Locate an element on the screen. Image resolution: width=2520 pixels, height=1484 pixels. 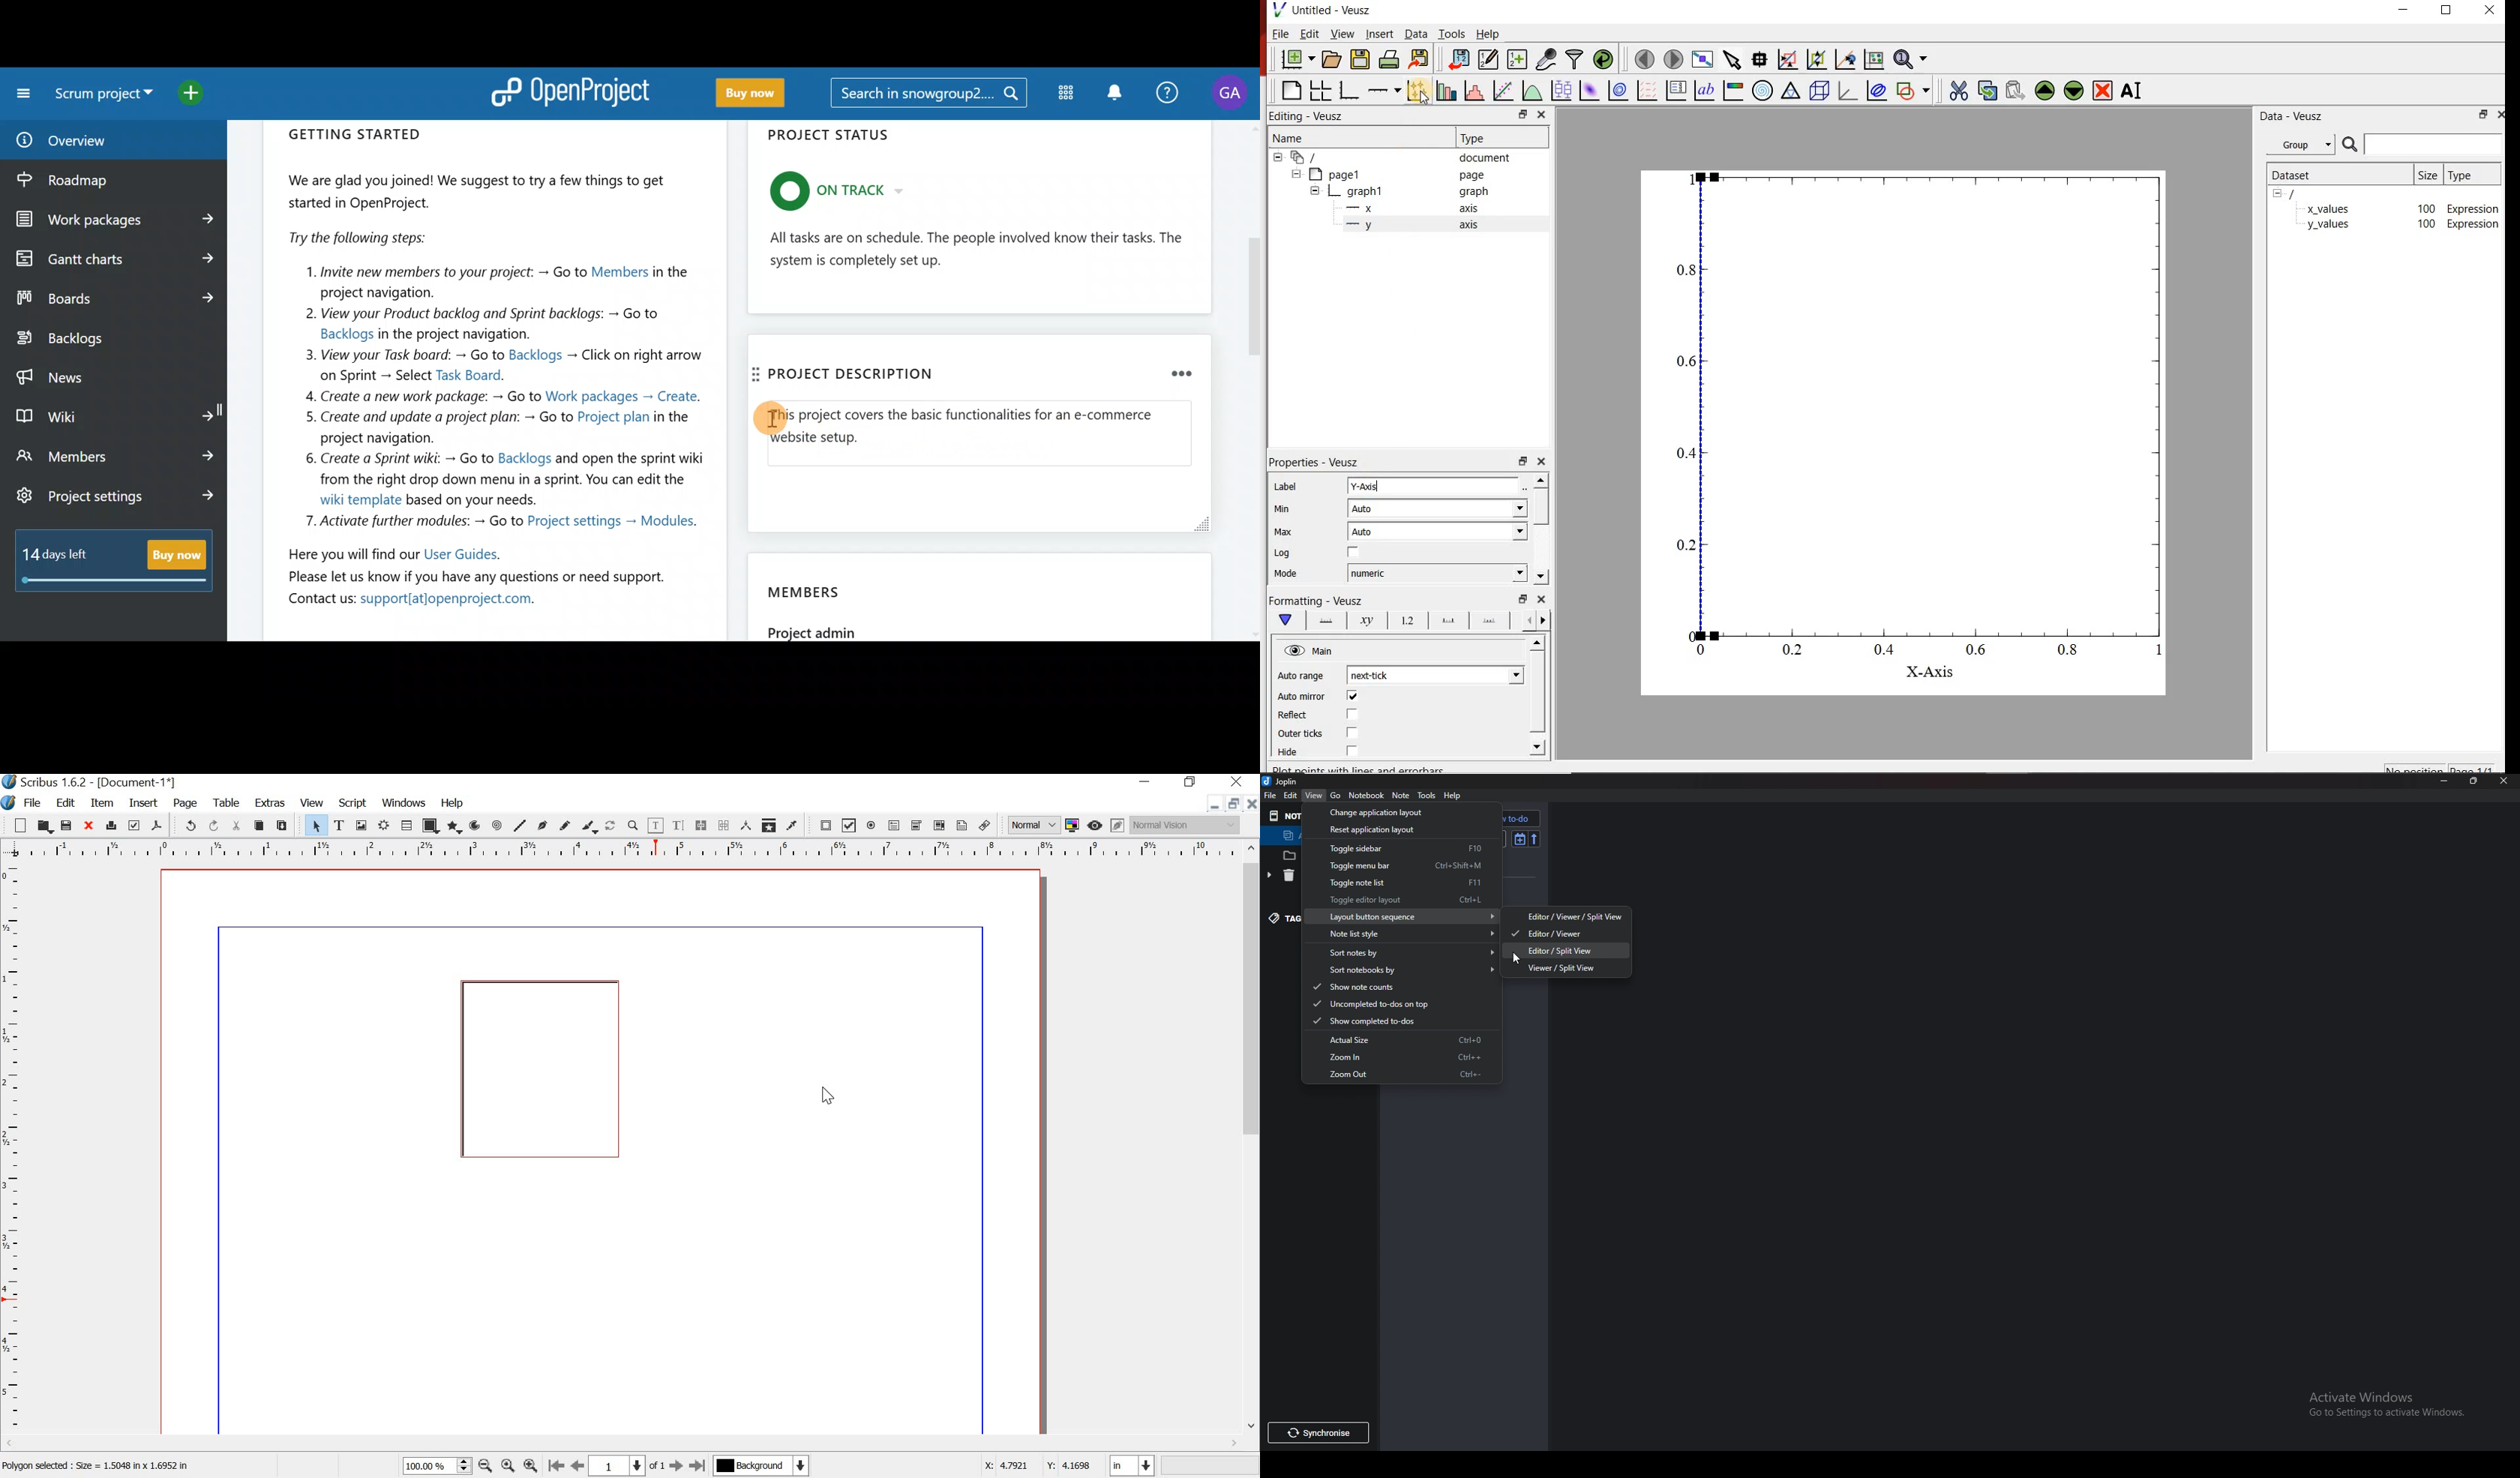
undo is located at coordinates (186, 824).